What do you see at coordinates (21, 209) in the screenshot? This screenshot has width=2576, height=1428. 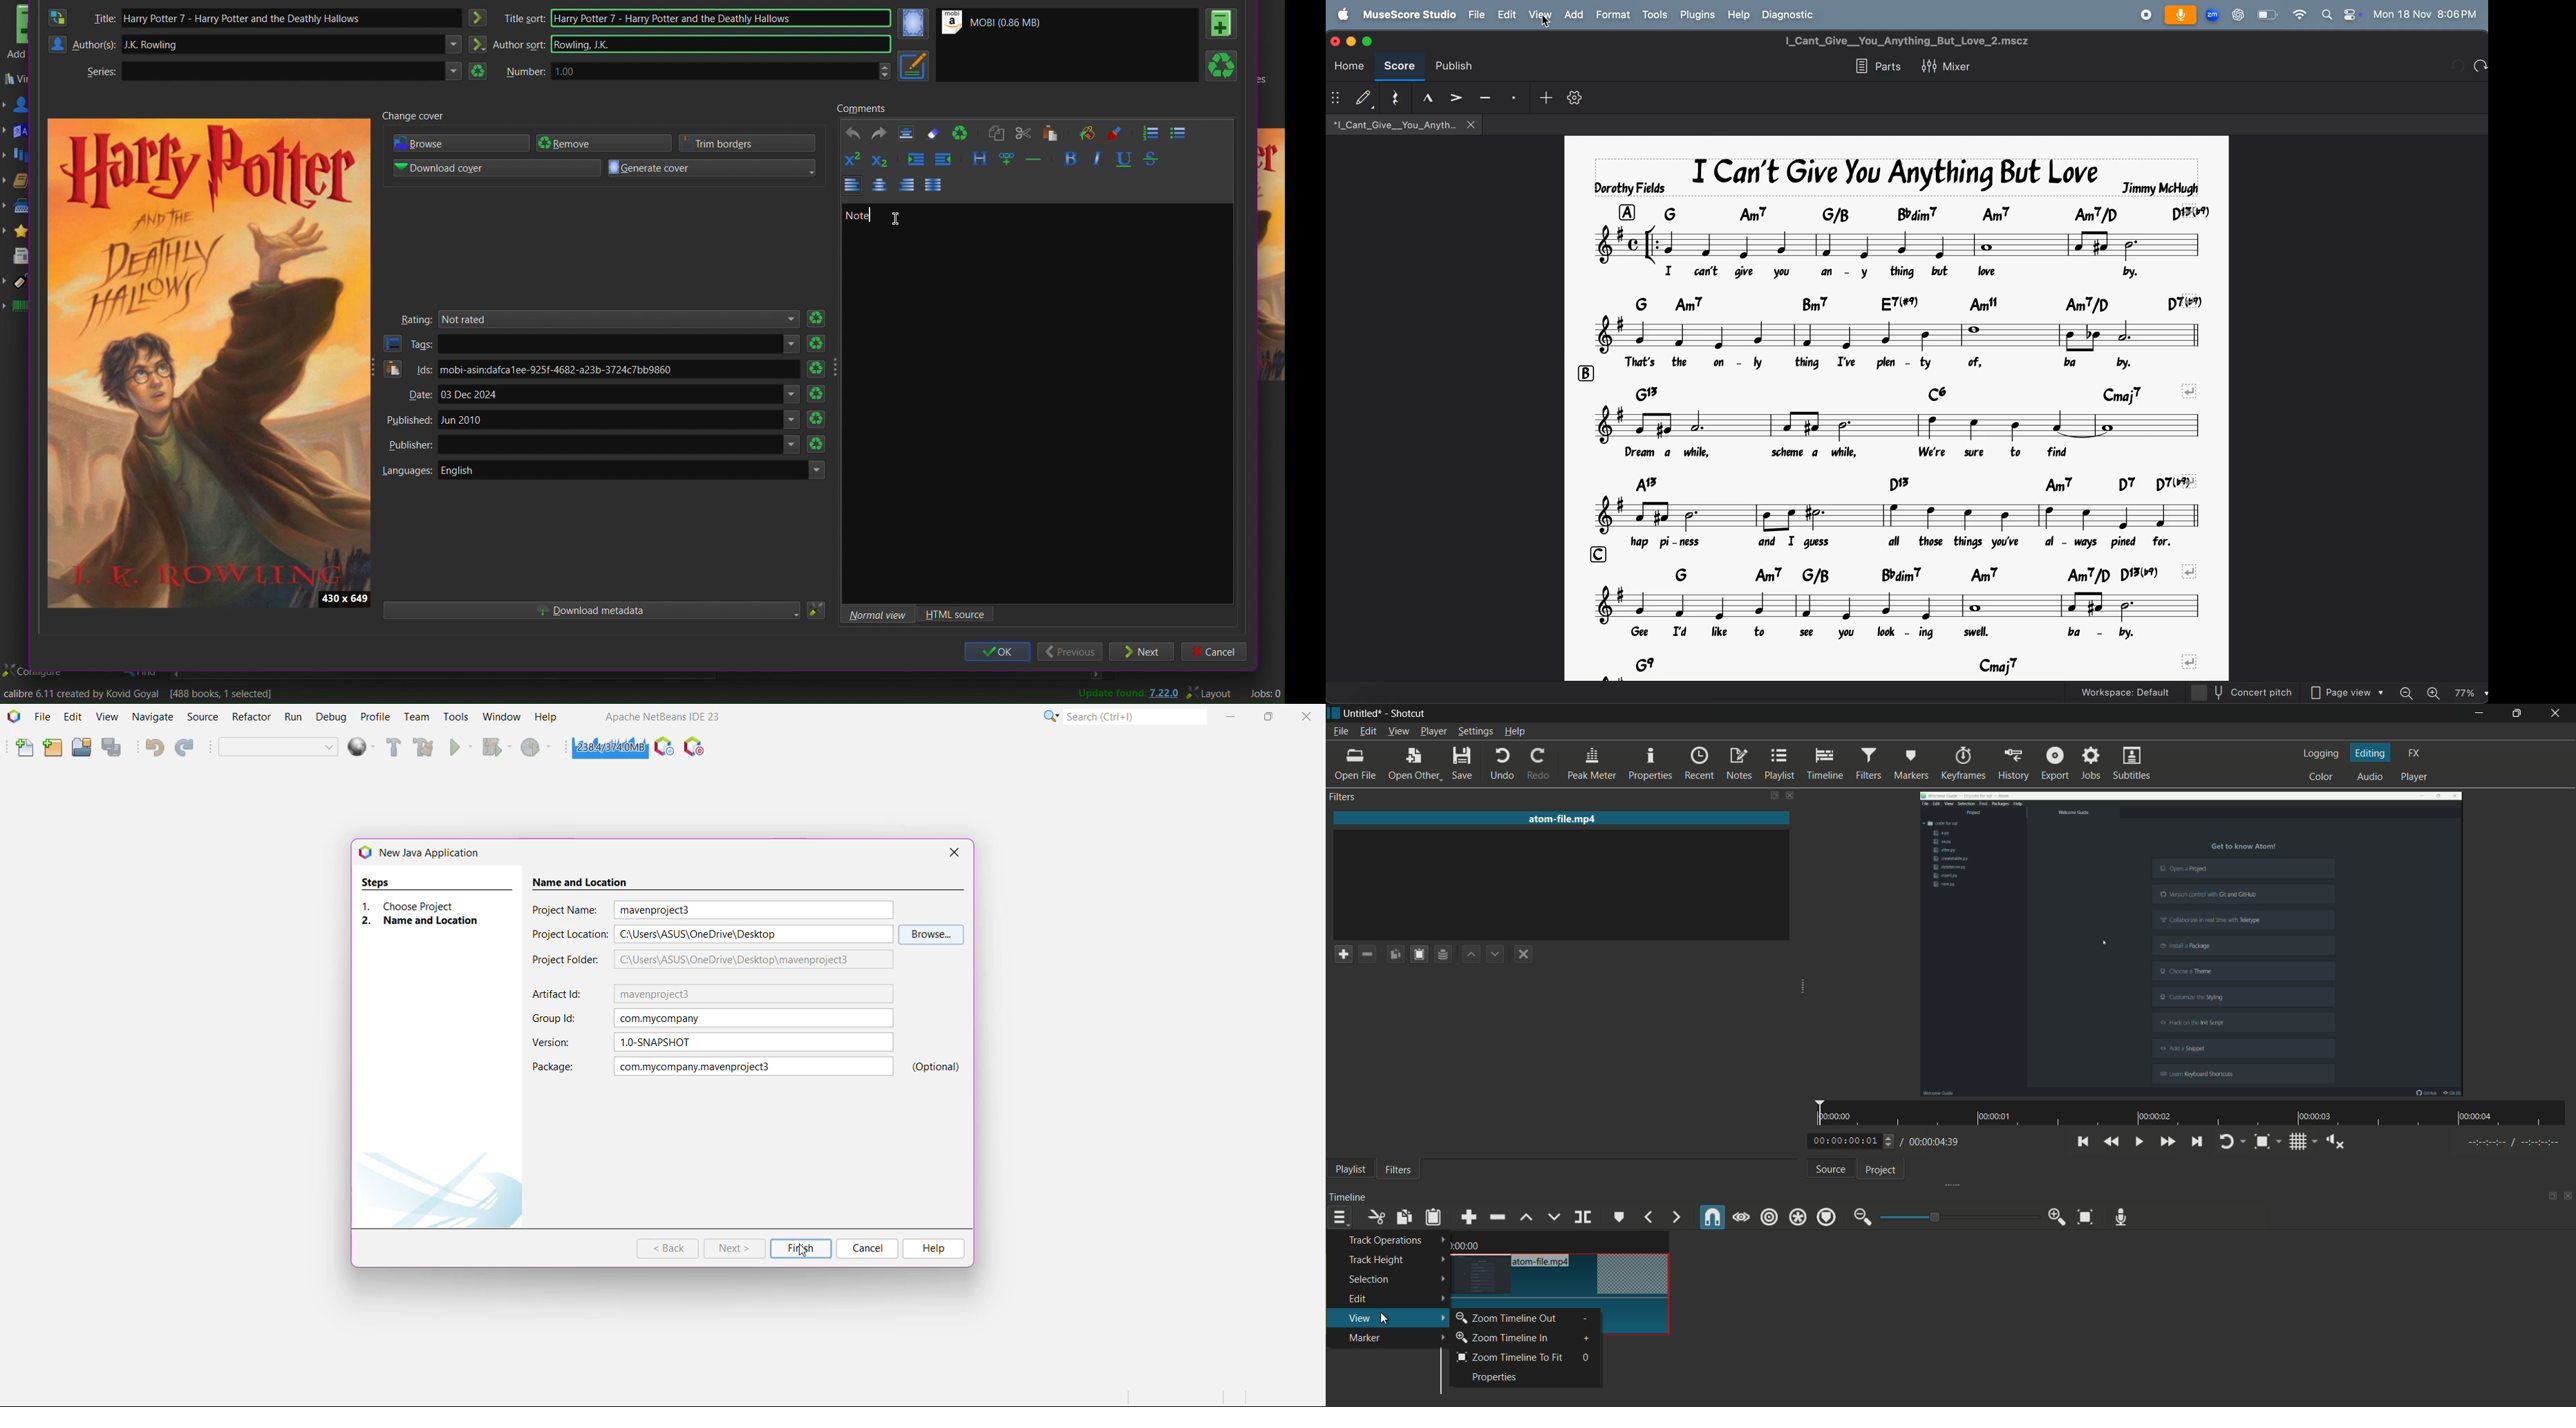 I see `Publisher` at bounding box center [21, 209].